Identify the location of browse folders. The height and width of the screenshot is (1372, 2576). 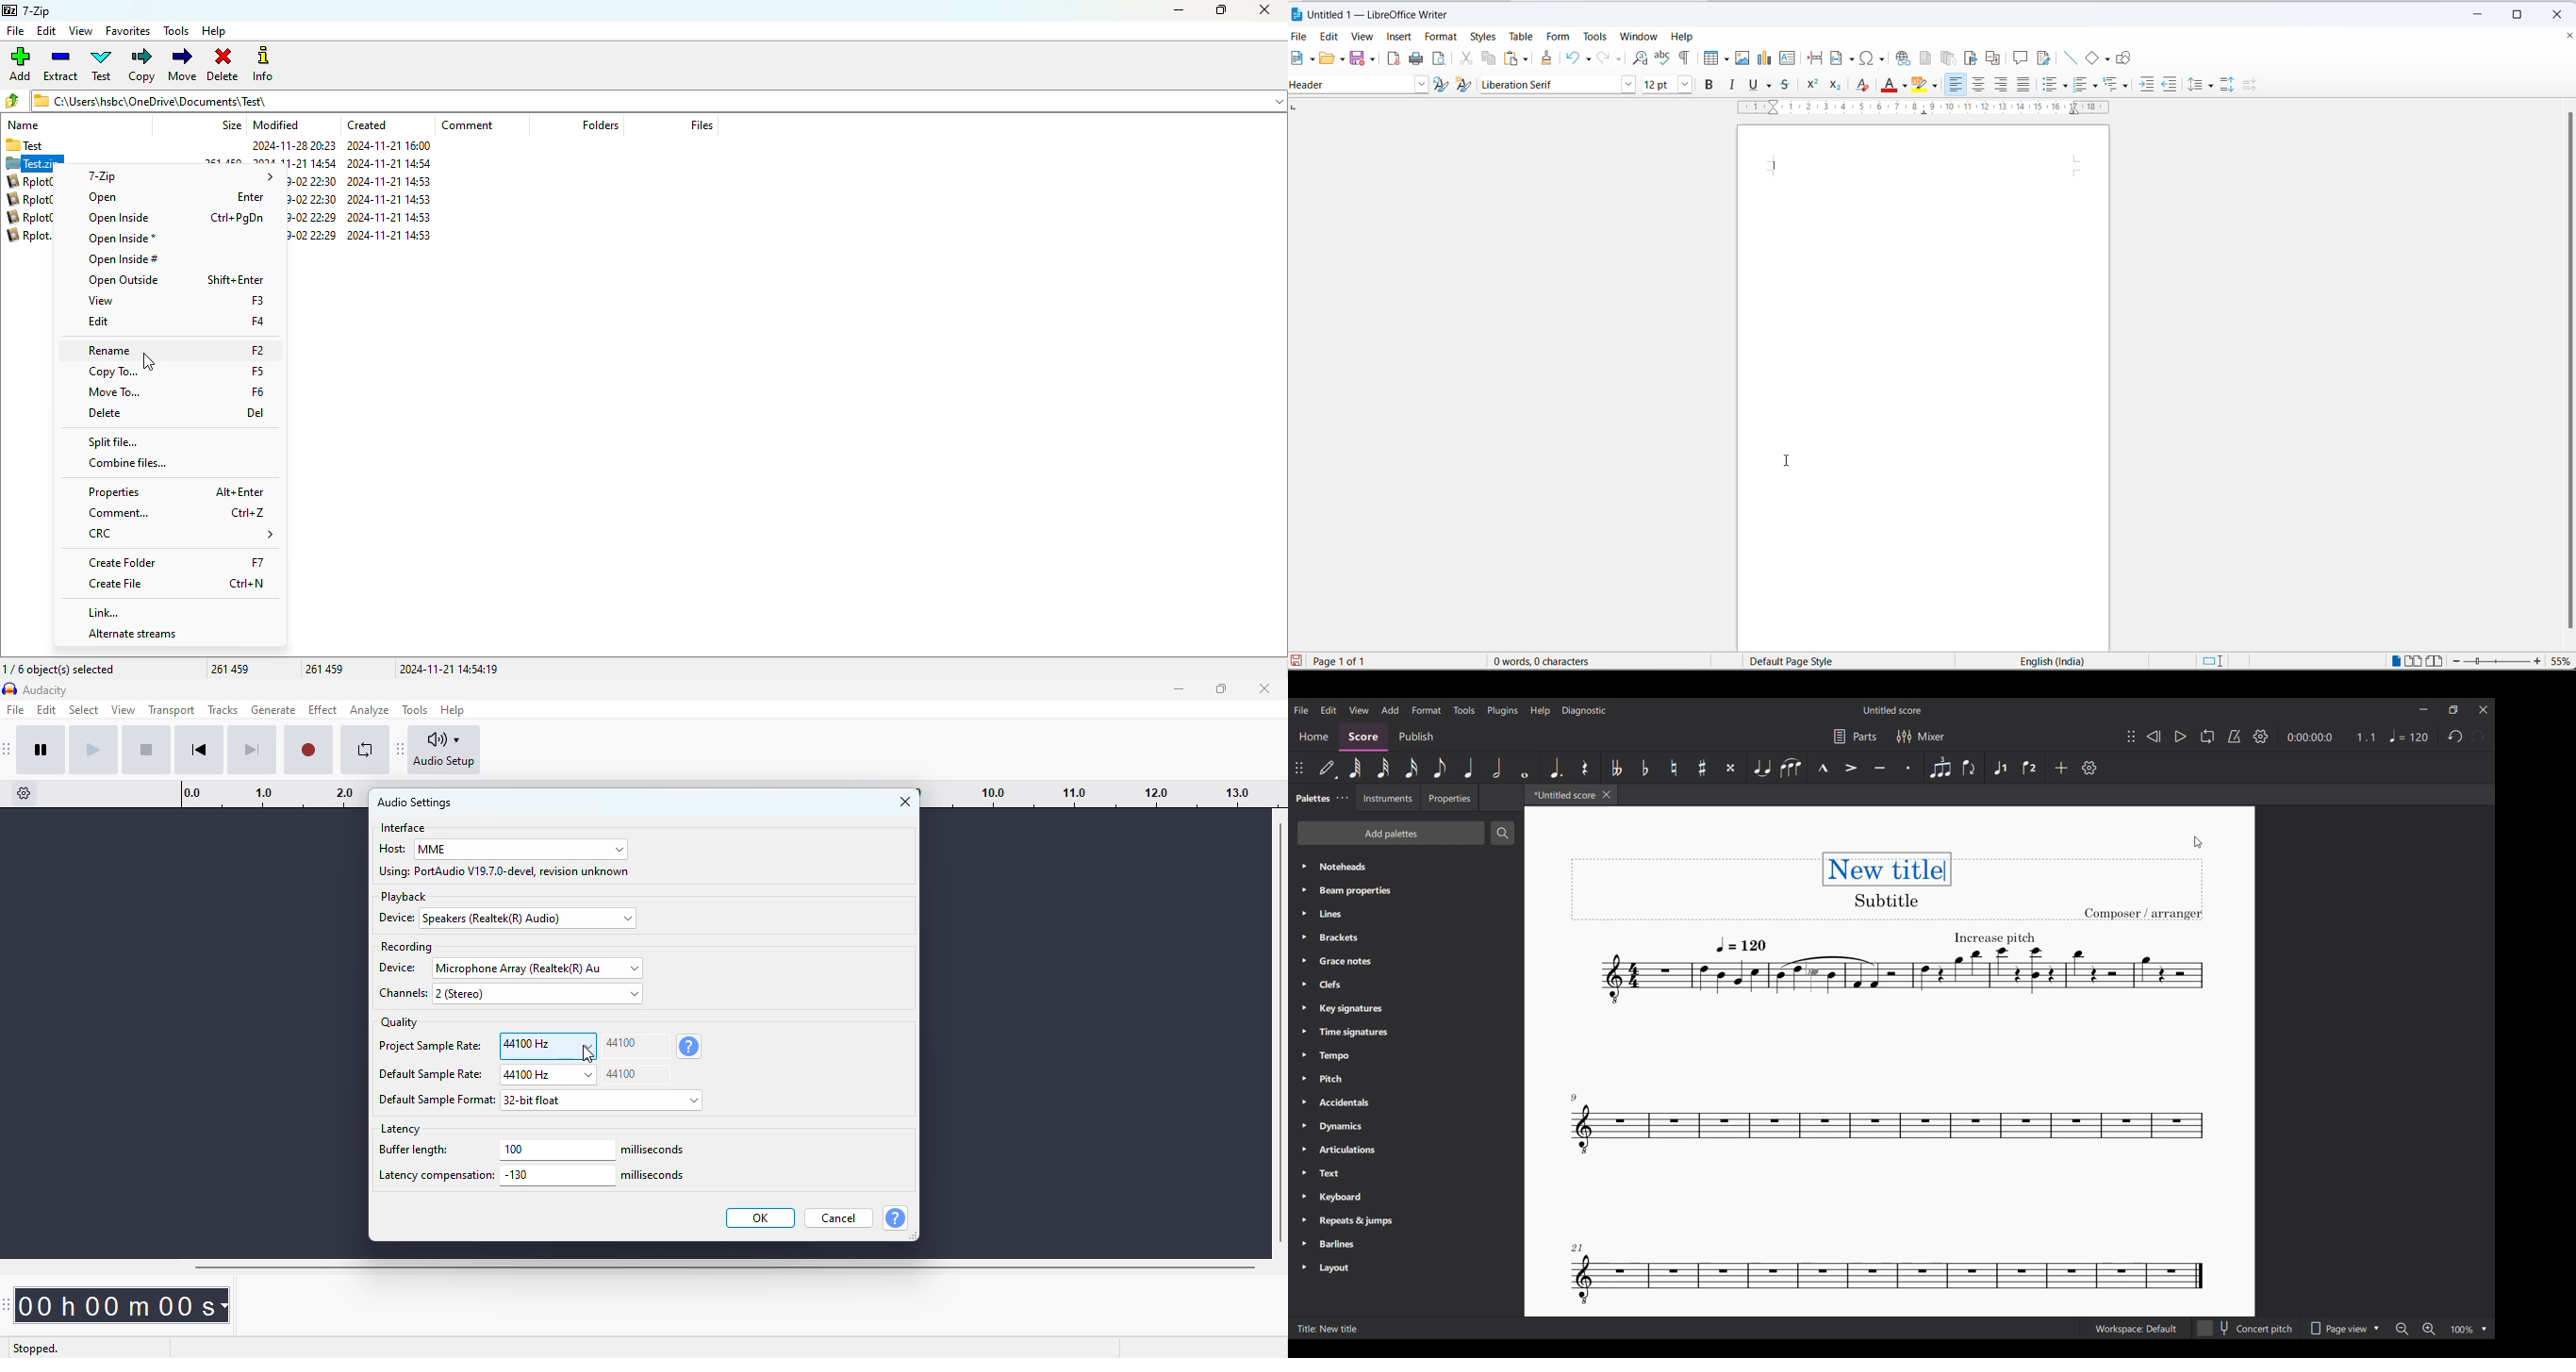
(13, 101).